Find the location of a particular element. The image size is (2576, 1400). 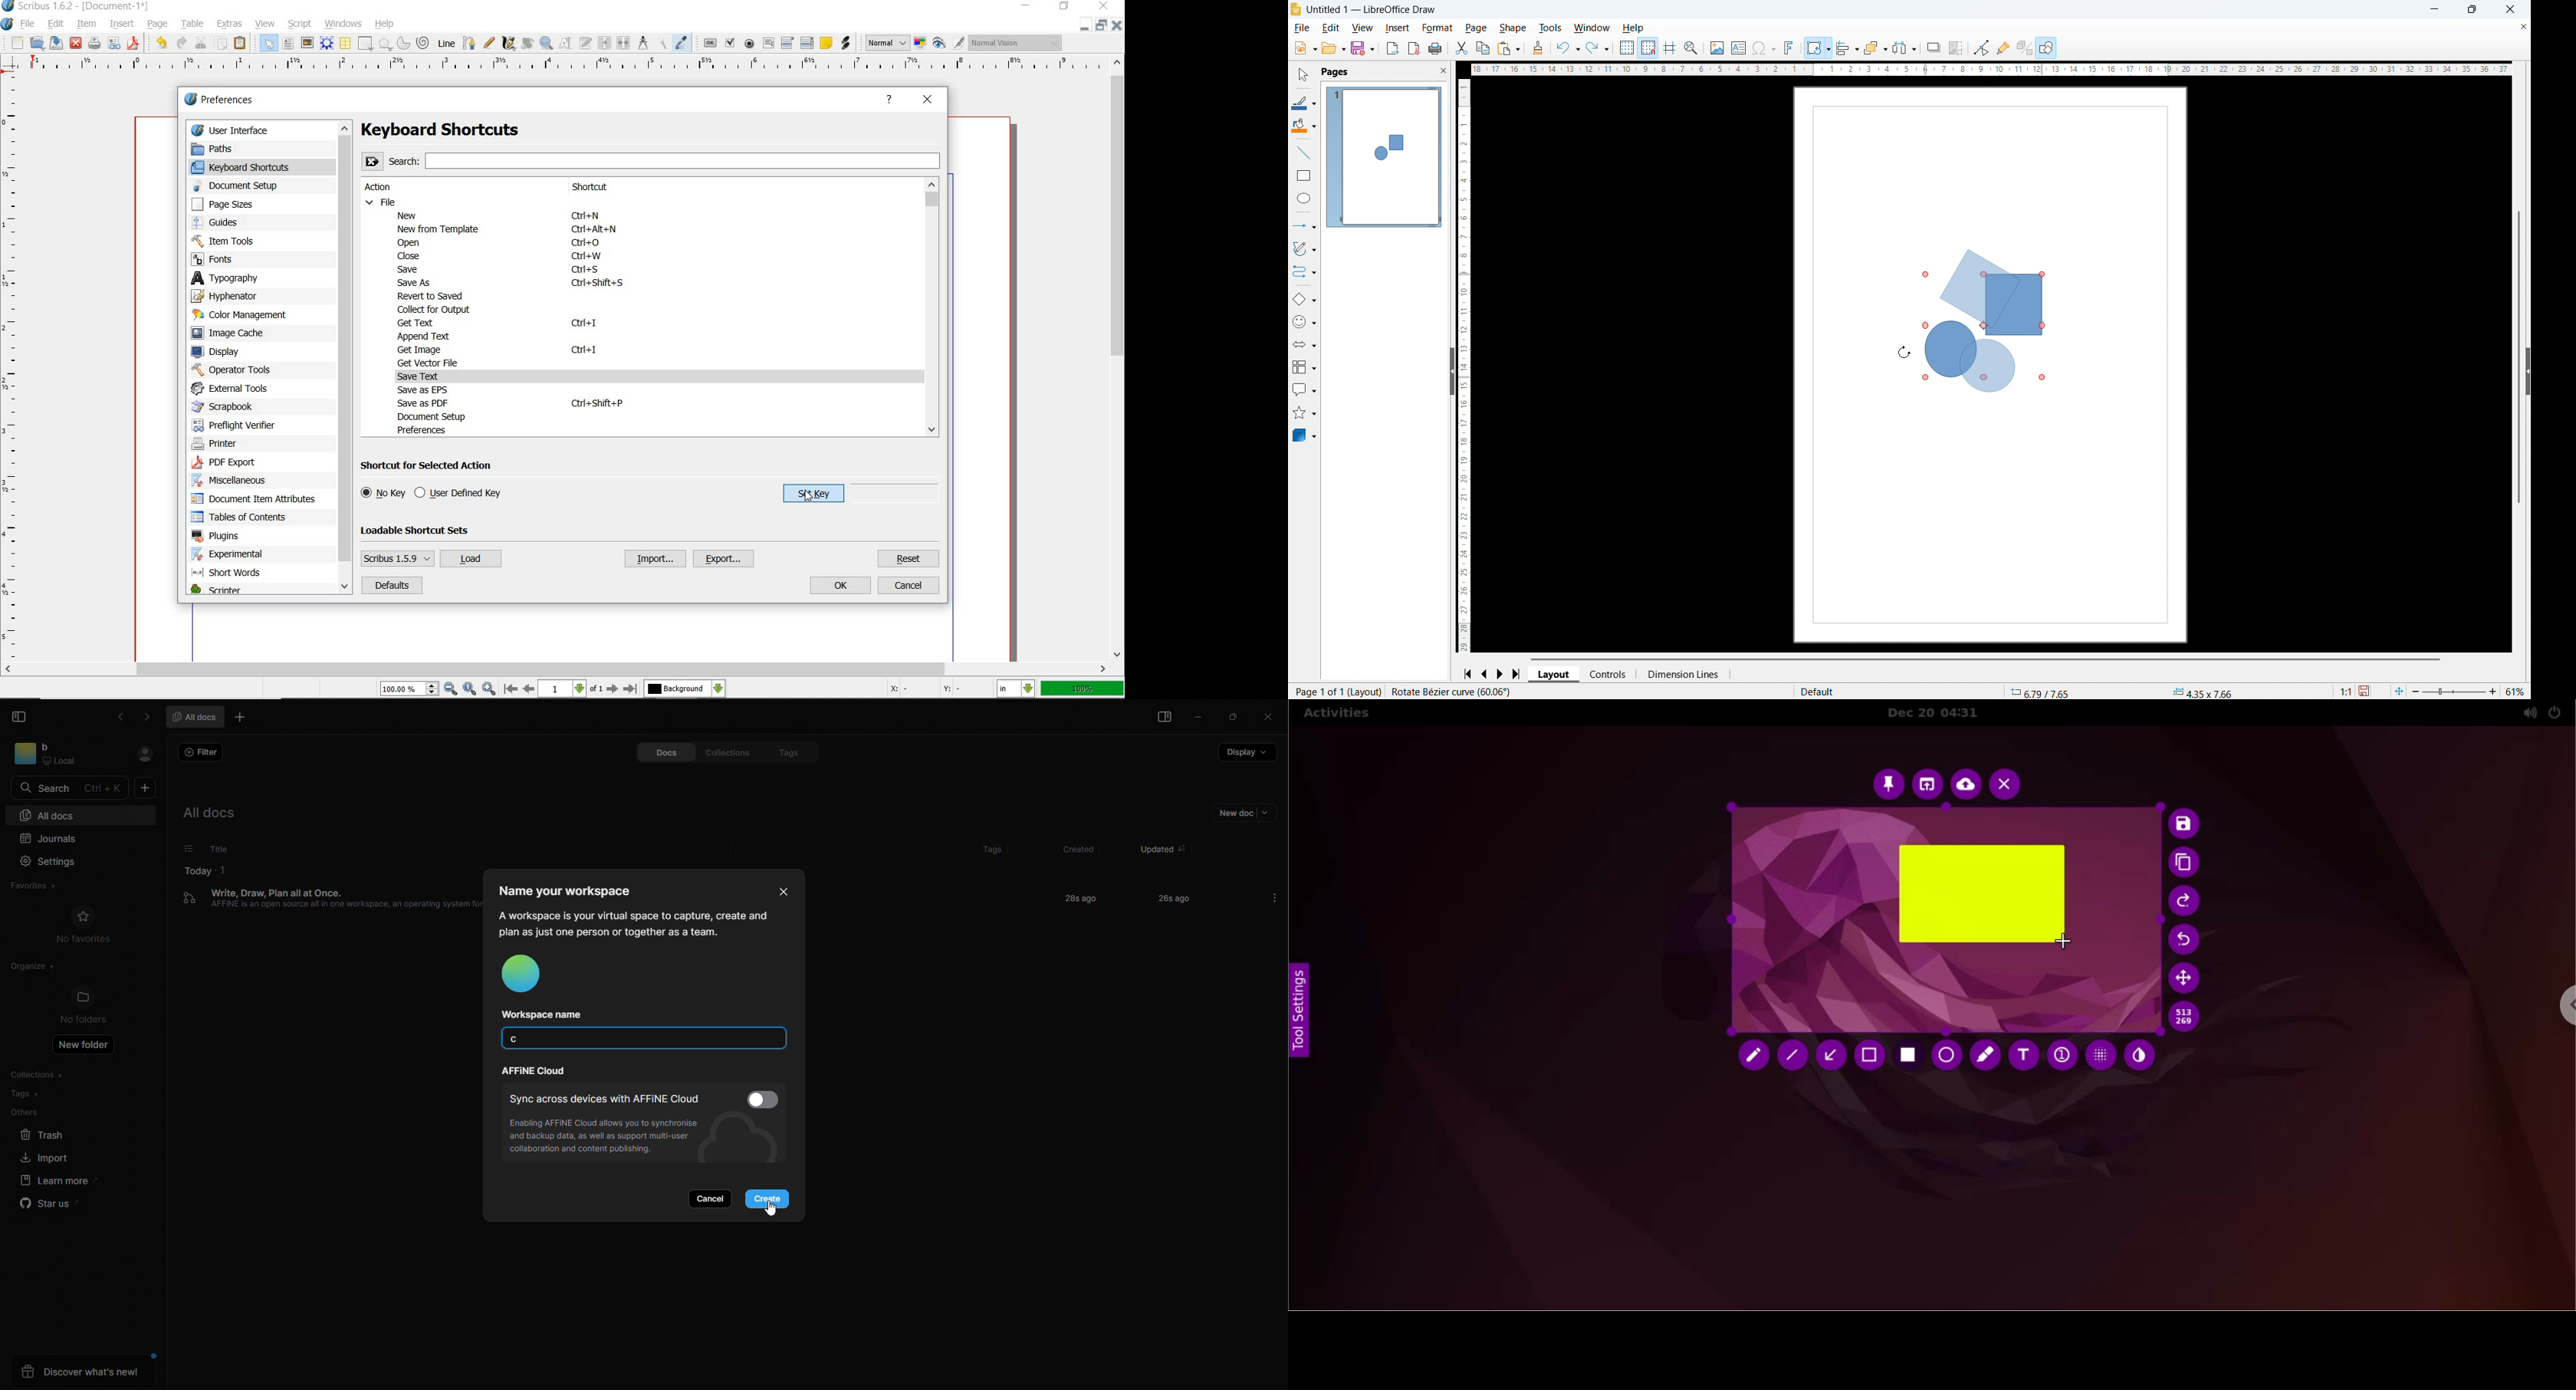

link annotation is located at coordinates (846, 42).